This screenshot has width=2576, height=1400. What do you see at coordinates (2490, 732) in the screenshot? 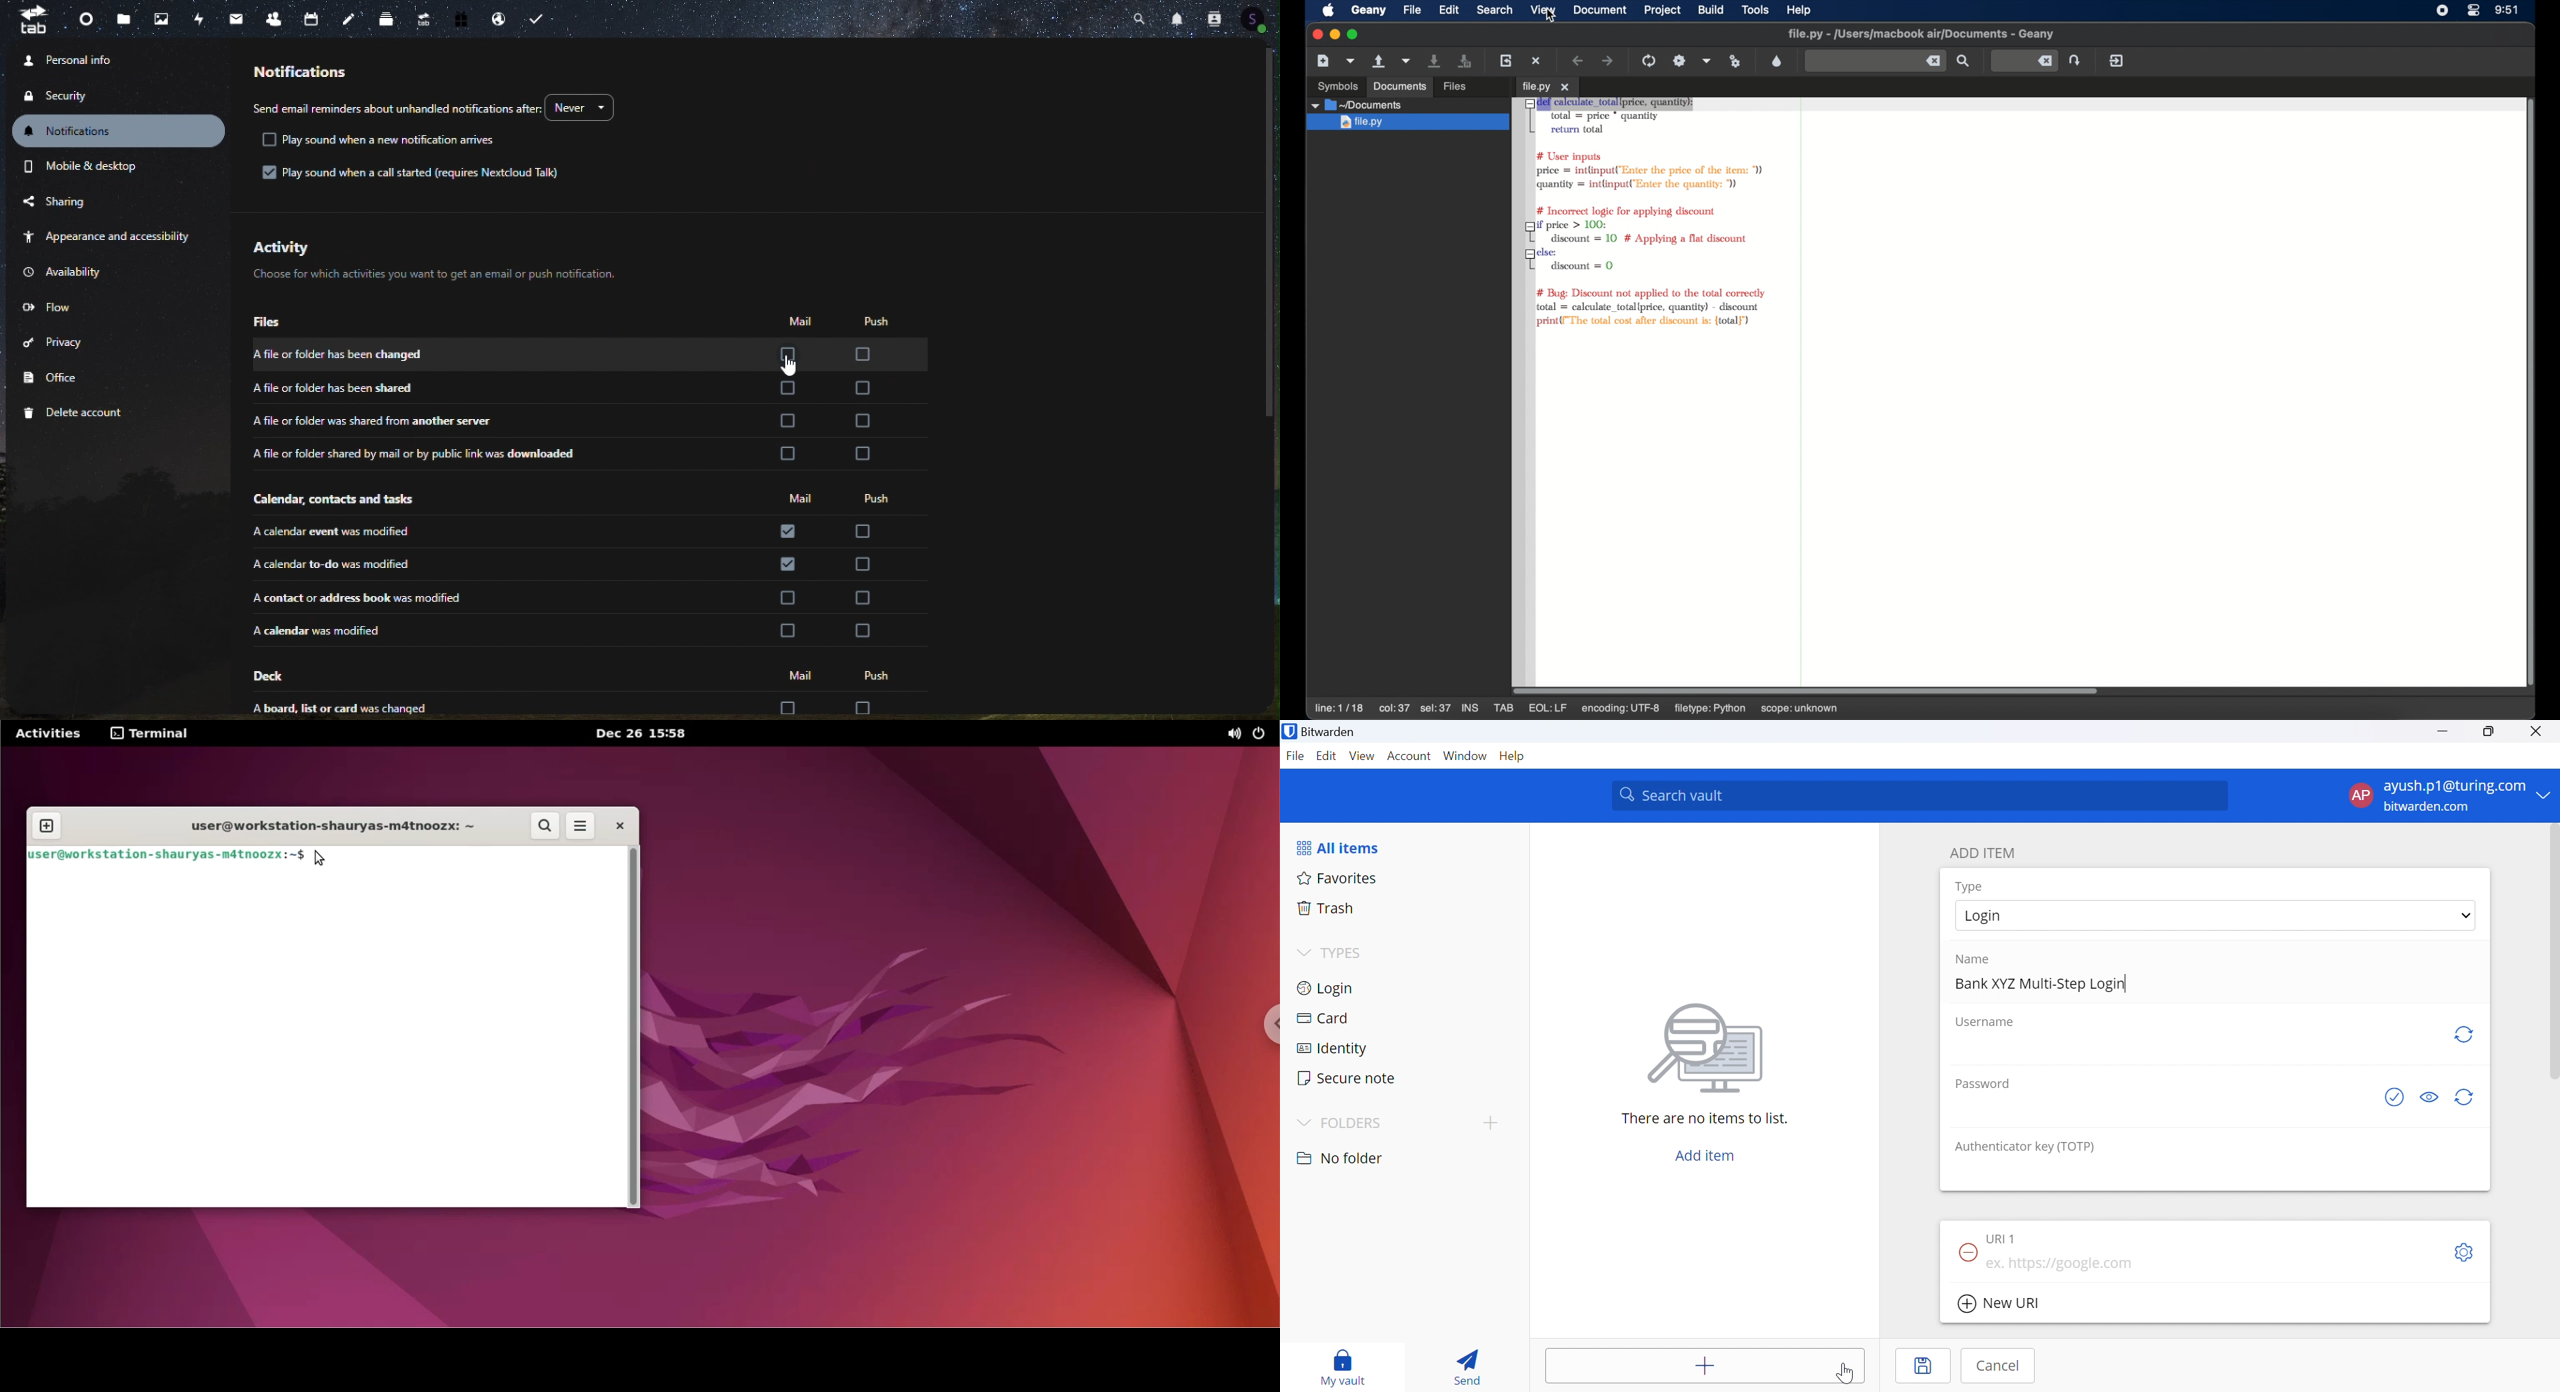
I see `Restore Down` at bounding box center [2490, 732].